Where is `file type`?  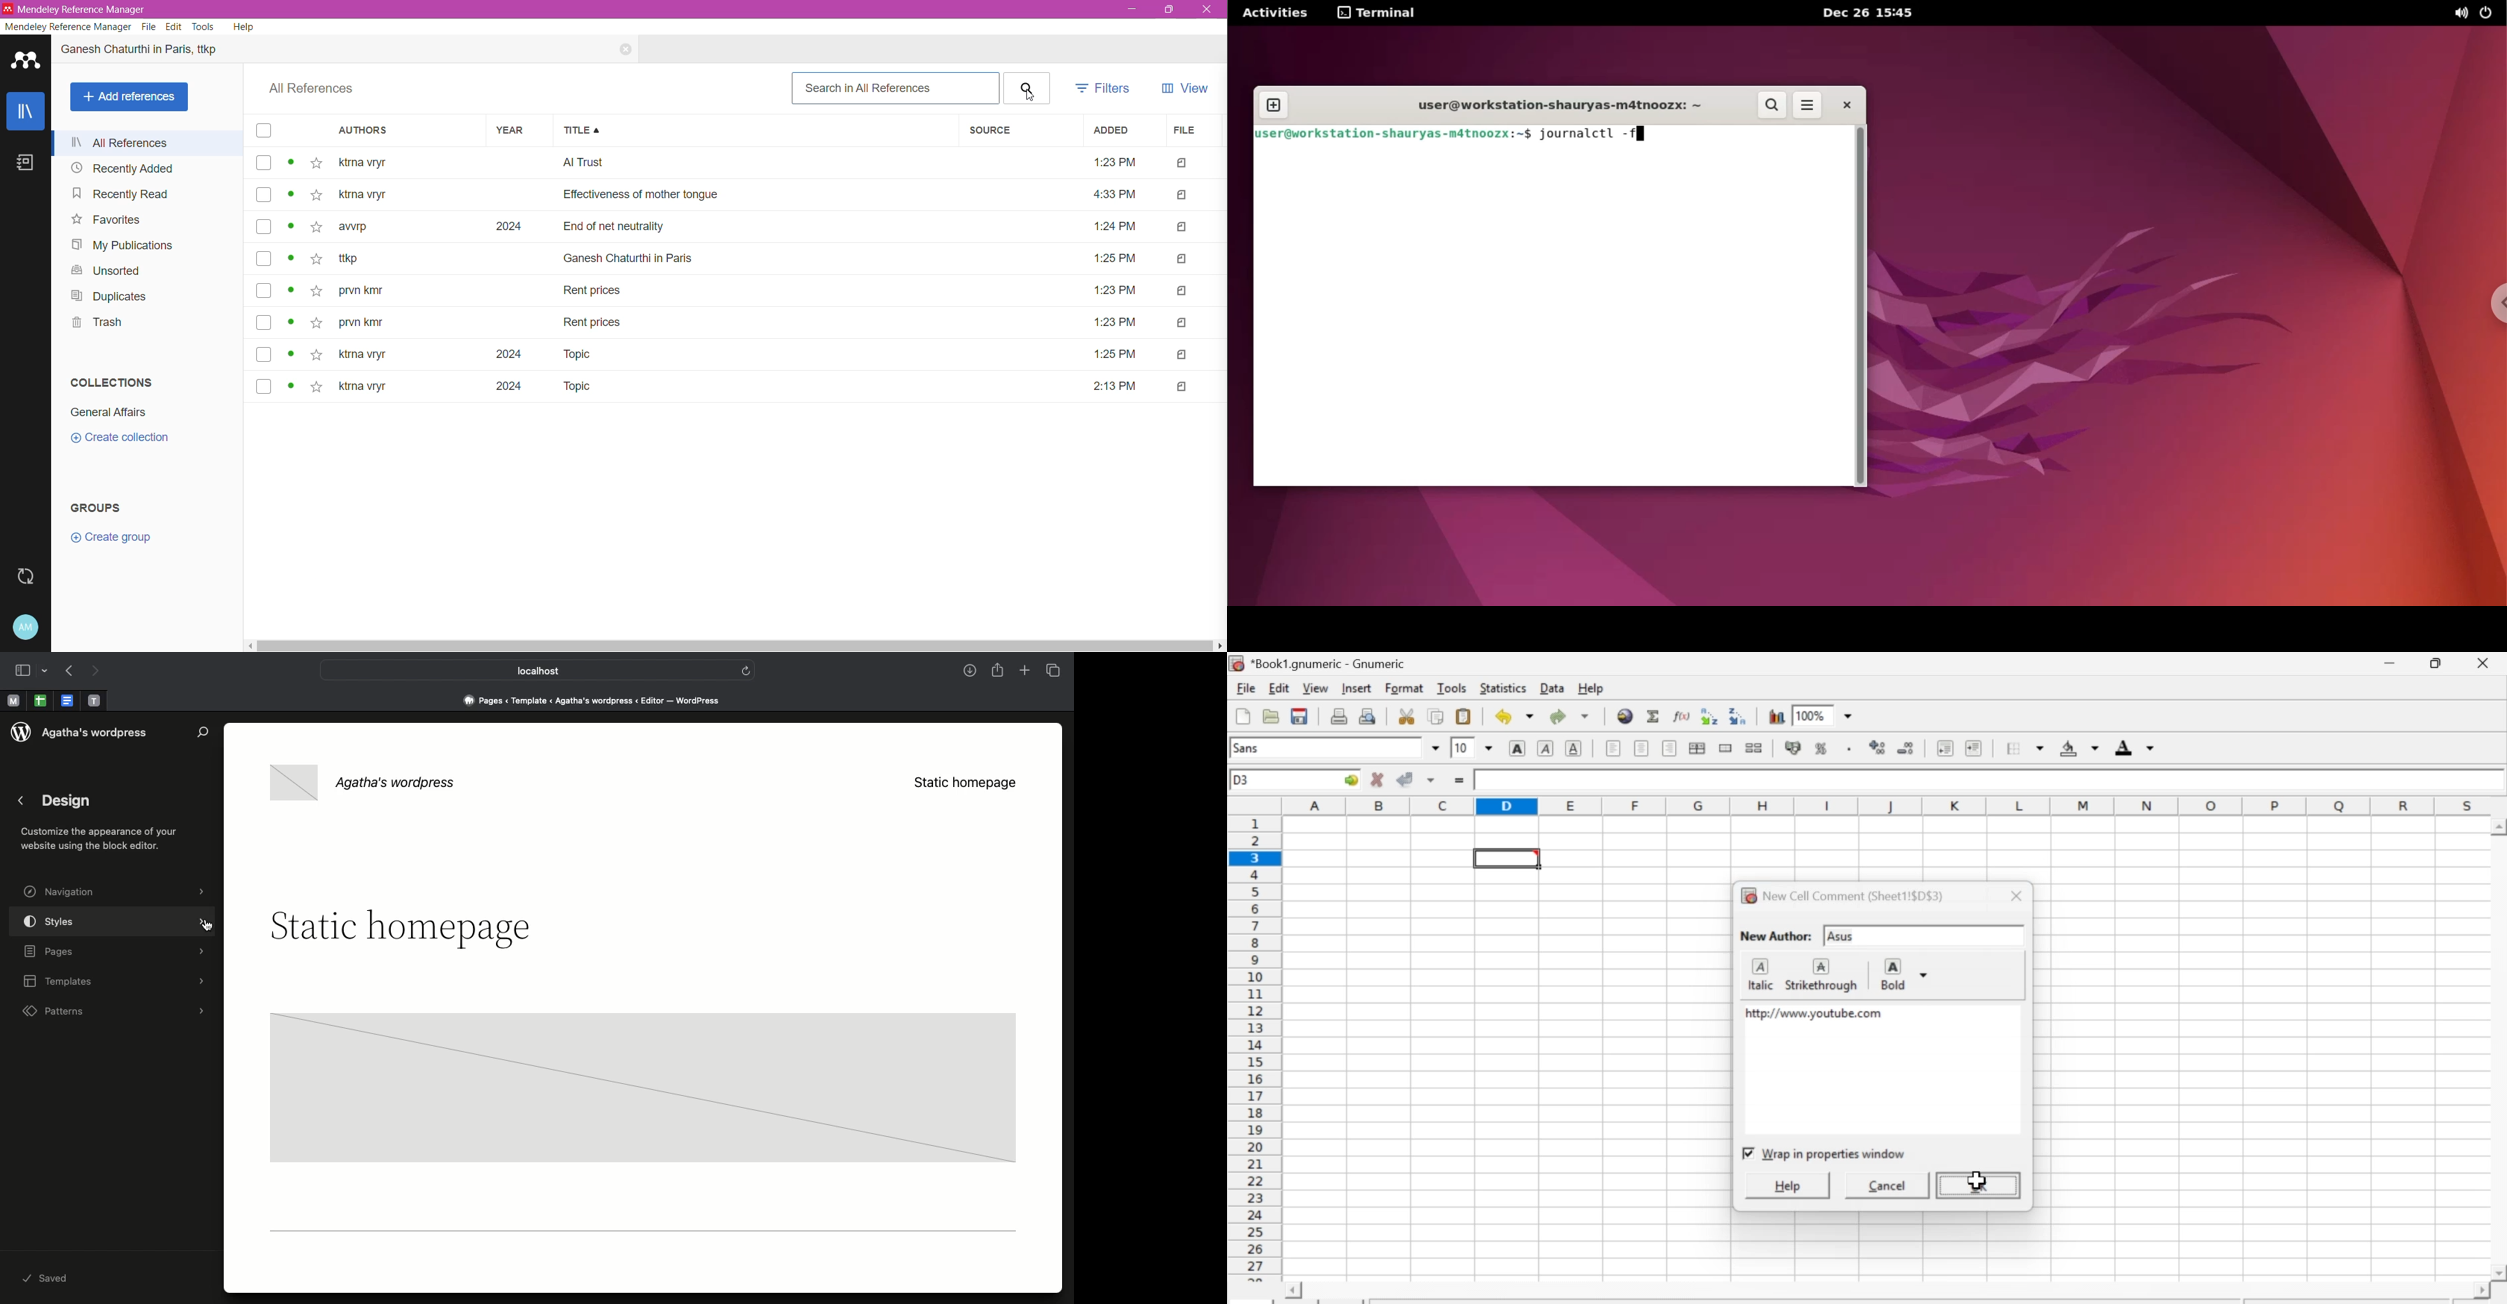
file type is located at coordinates (1181, 228).